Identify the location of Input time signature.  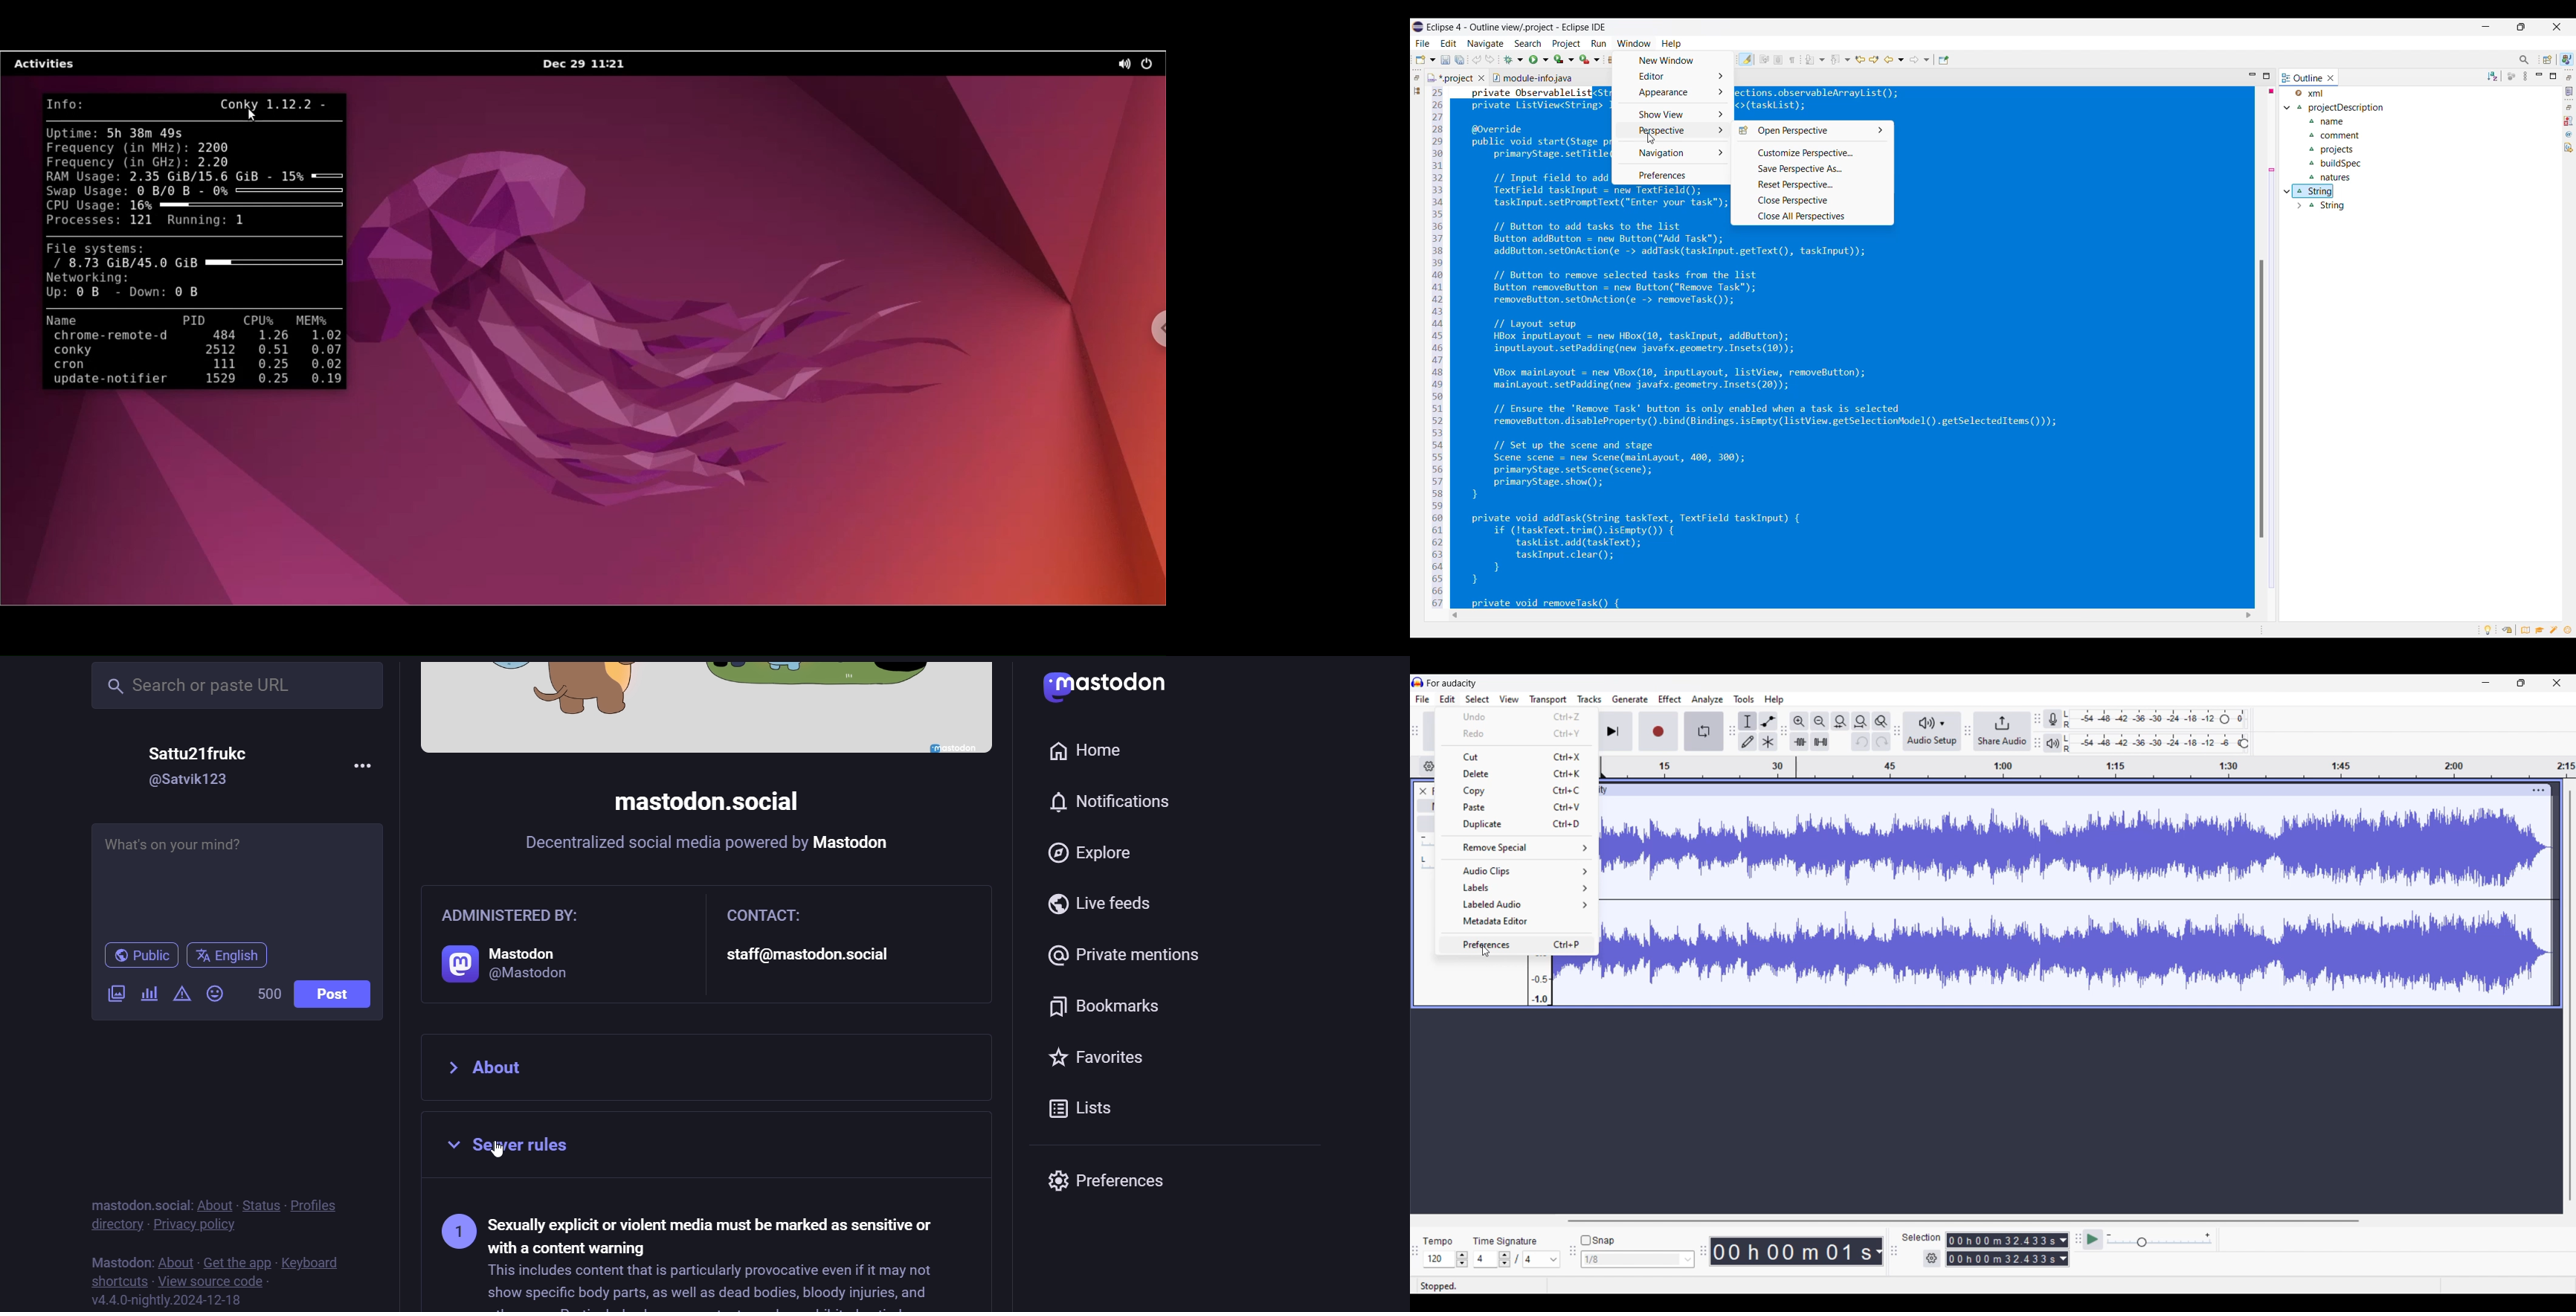
(1485, 1259).